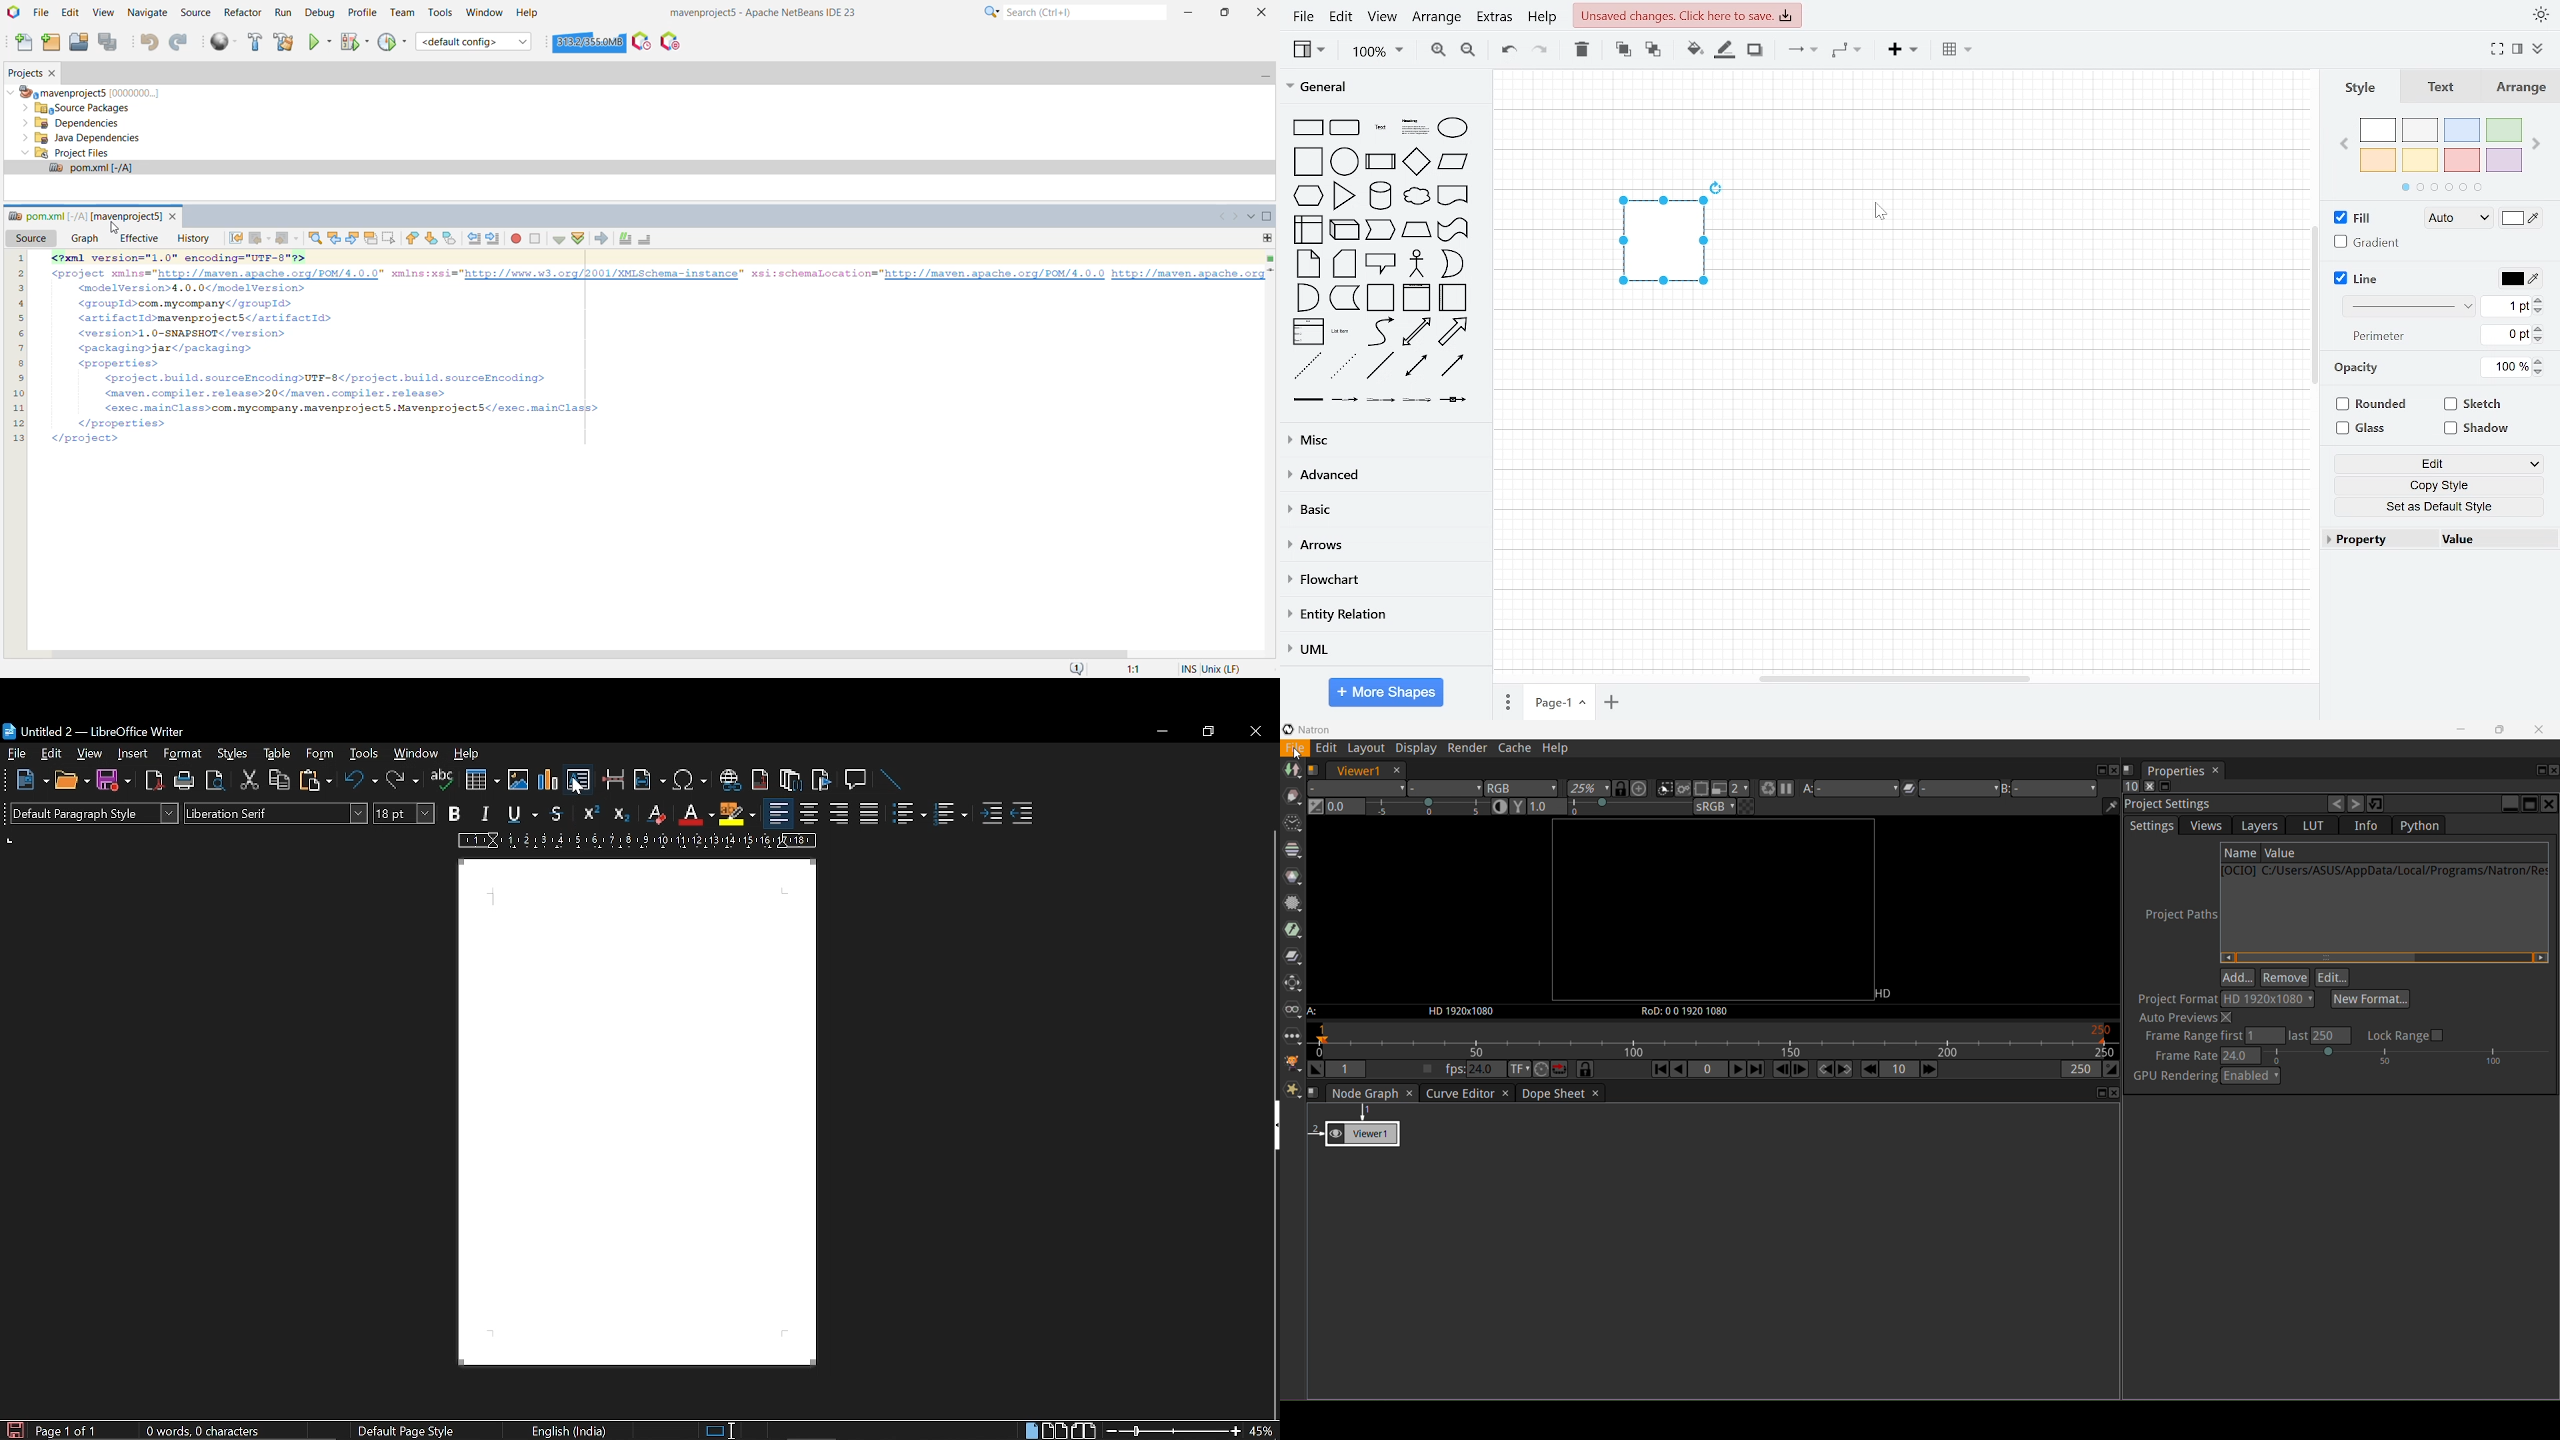 This screenshot has width=2576, height=1456. Describe the element at coordinates (1381, 162) in the screenshot. I see `process` at that location.